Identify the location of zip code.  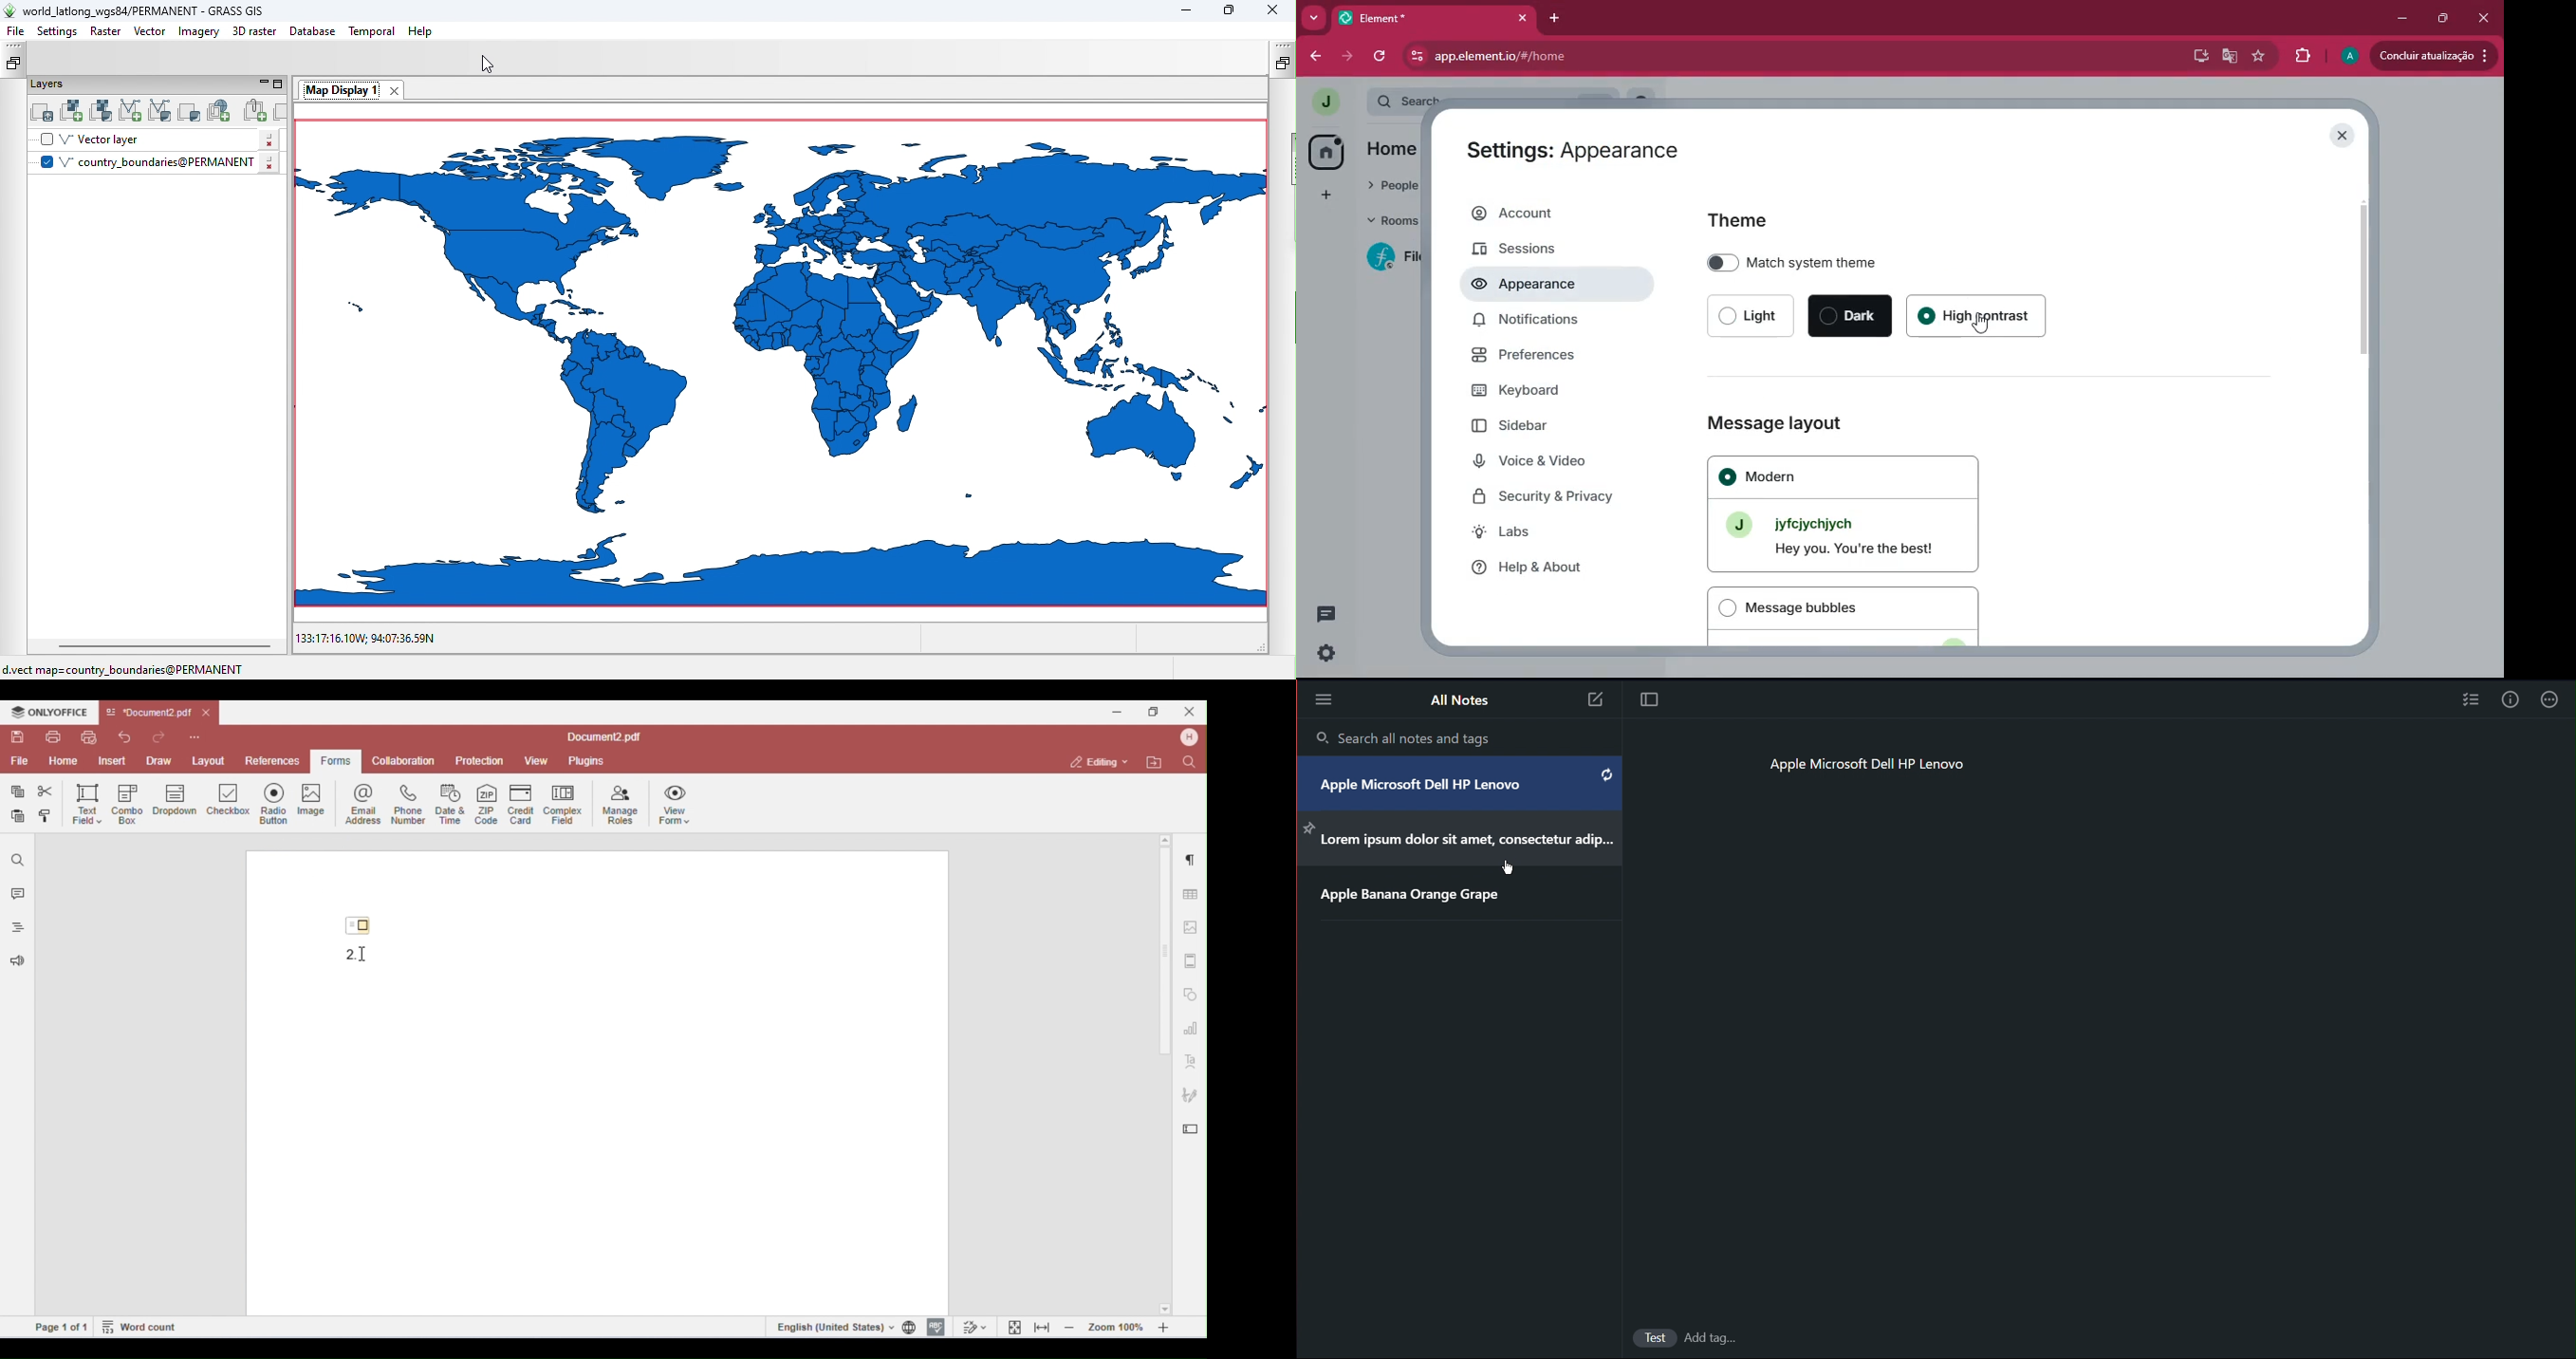
(487, 802).